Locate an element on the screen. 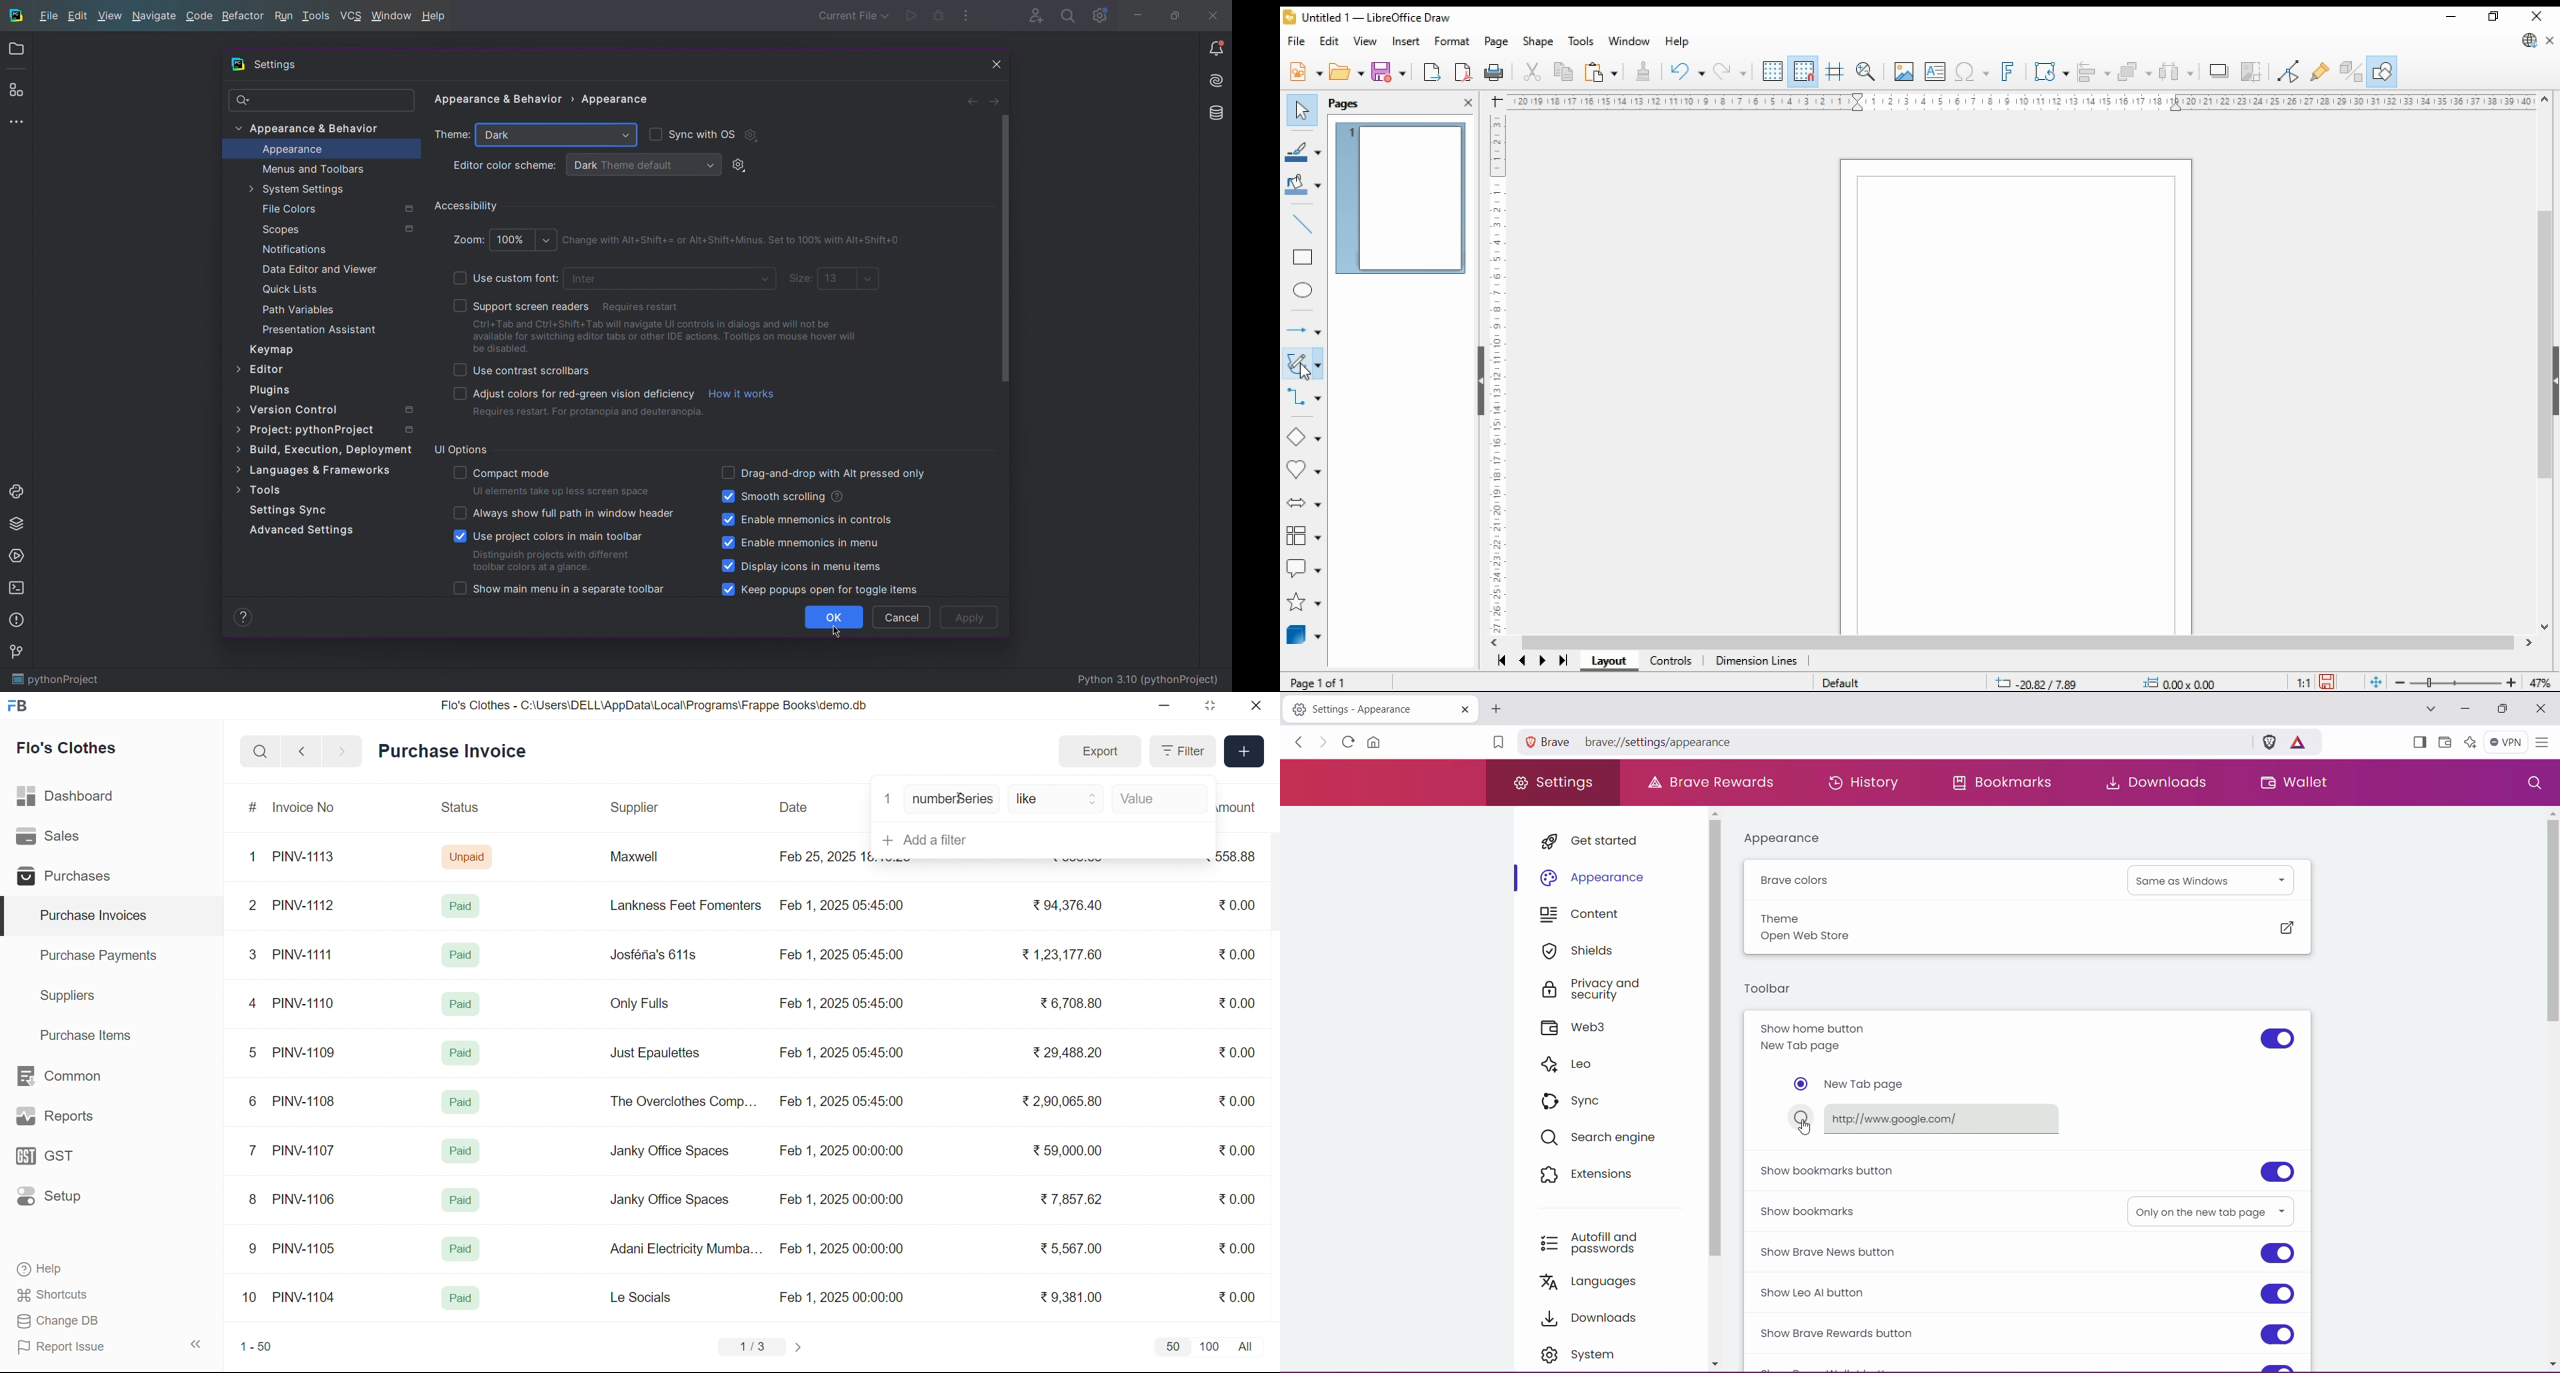 Image resolution: width=2576 pixels, height=1400 pixels. Supplier is located at coordinates (637, 808).